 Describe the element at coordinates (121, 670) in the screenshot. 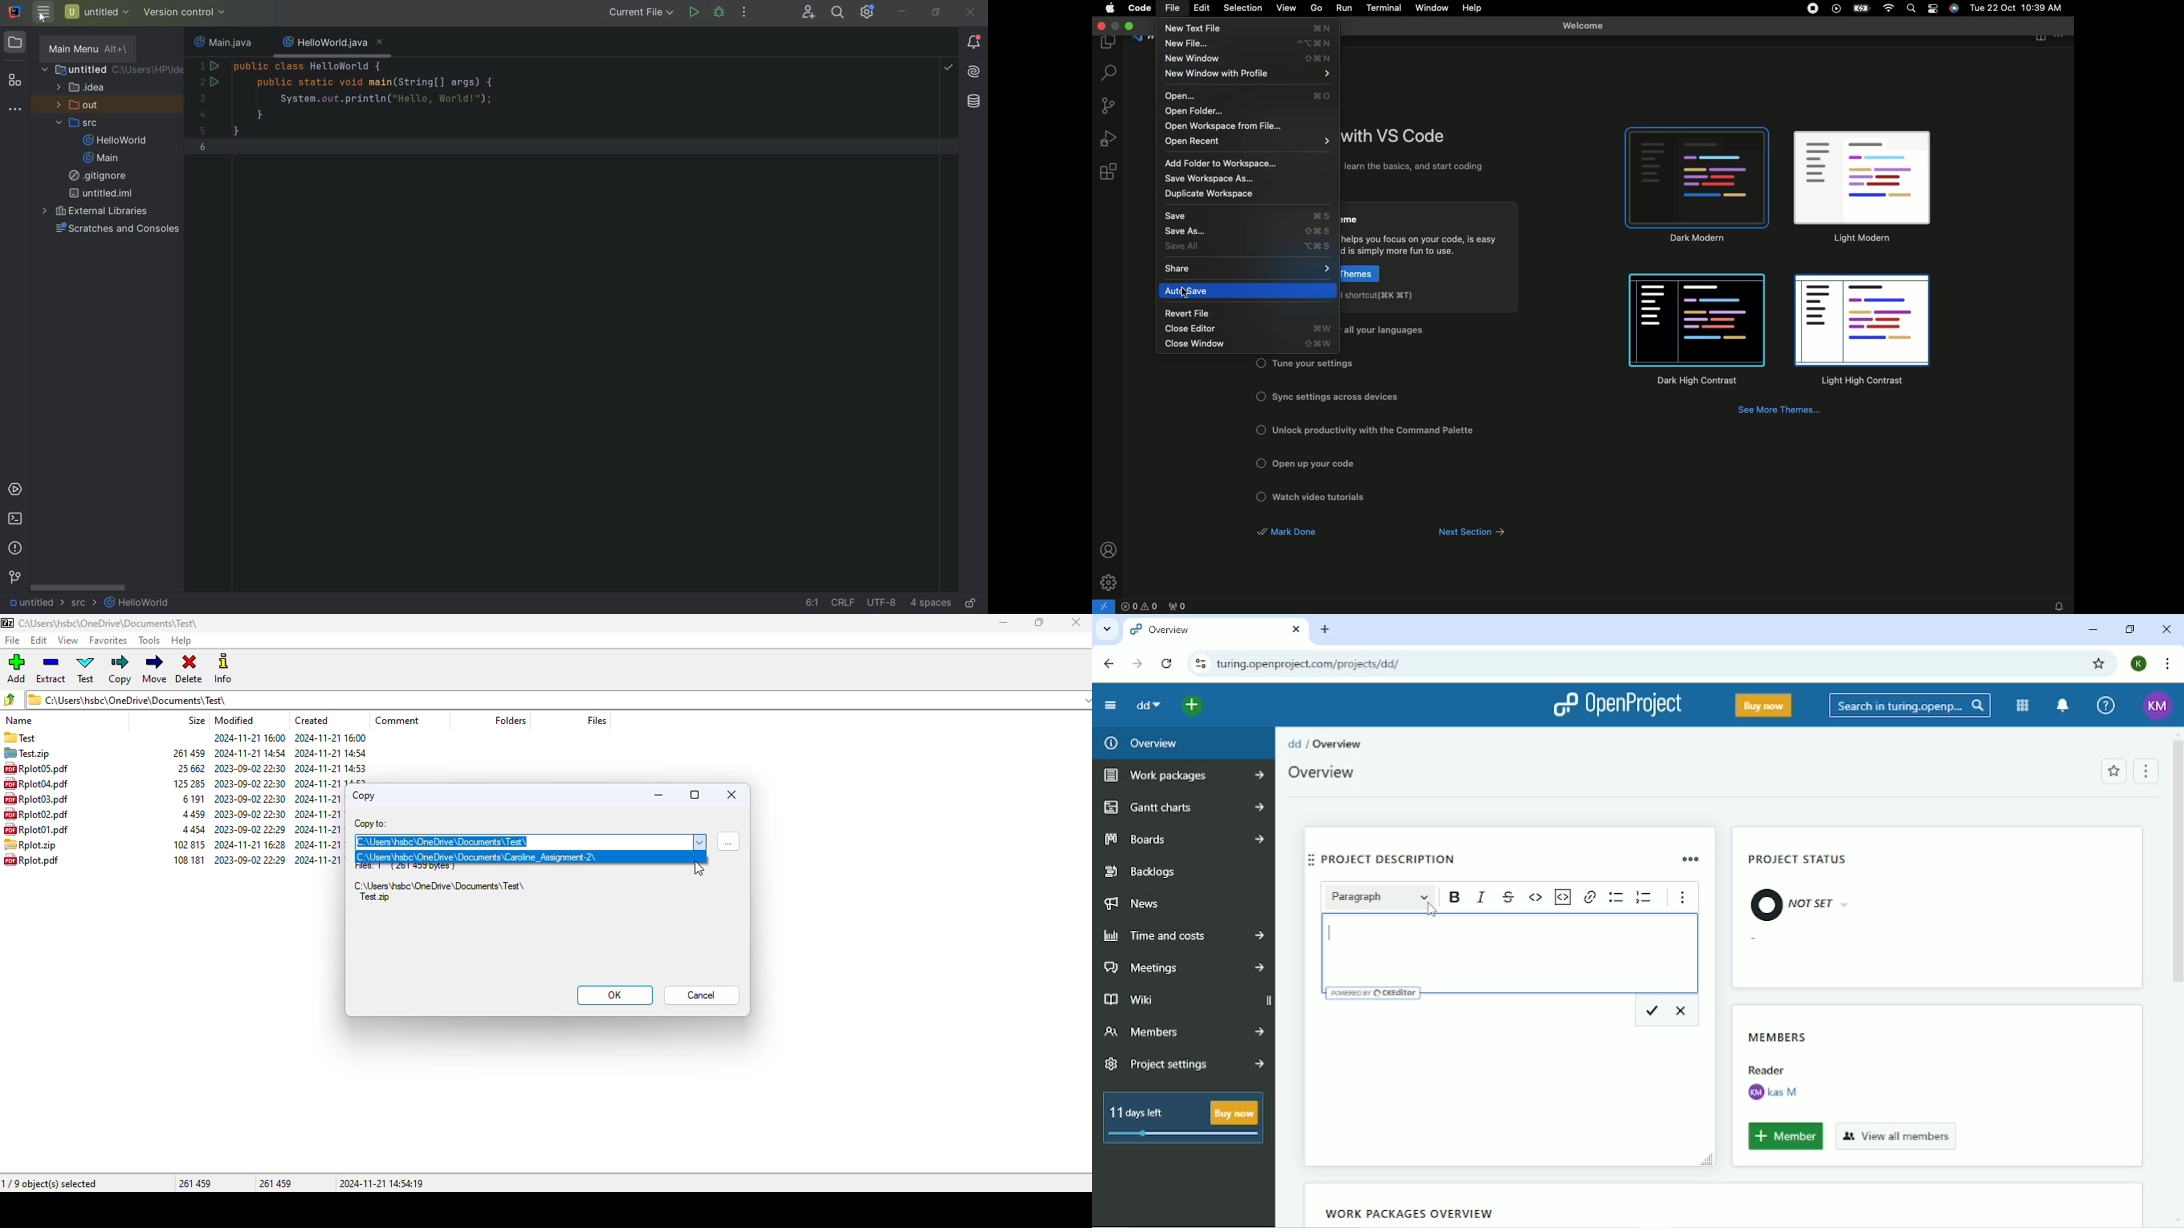

I see `copy` at that location.